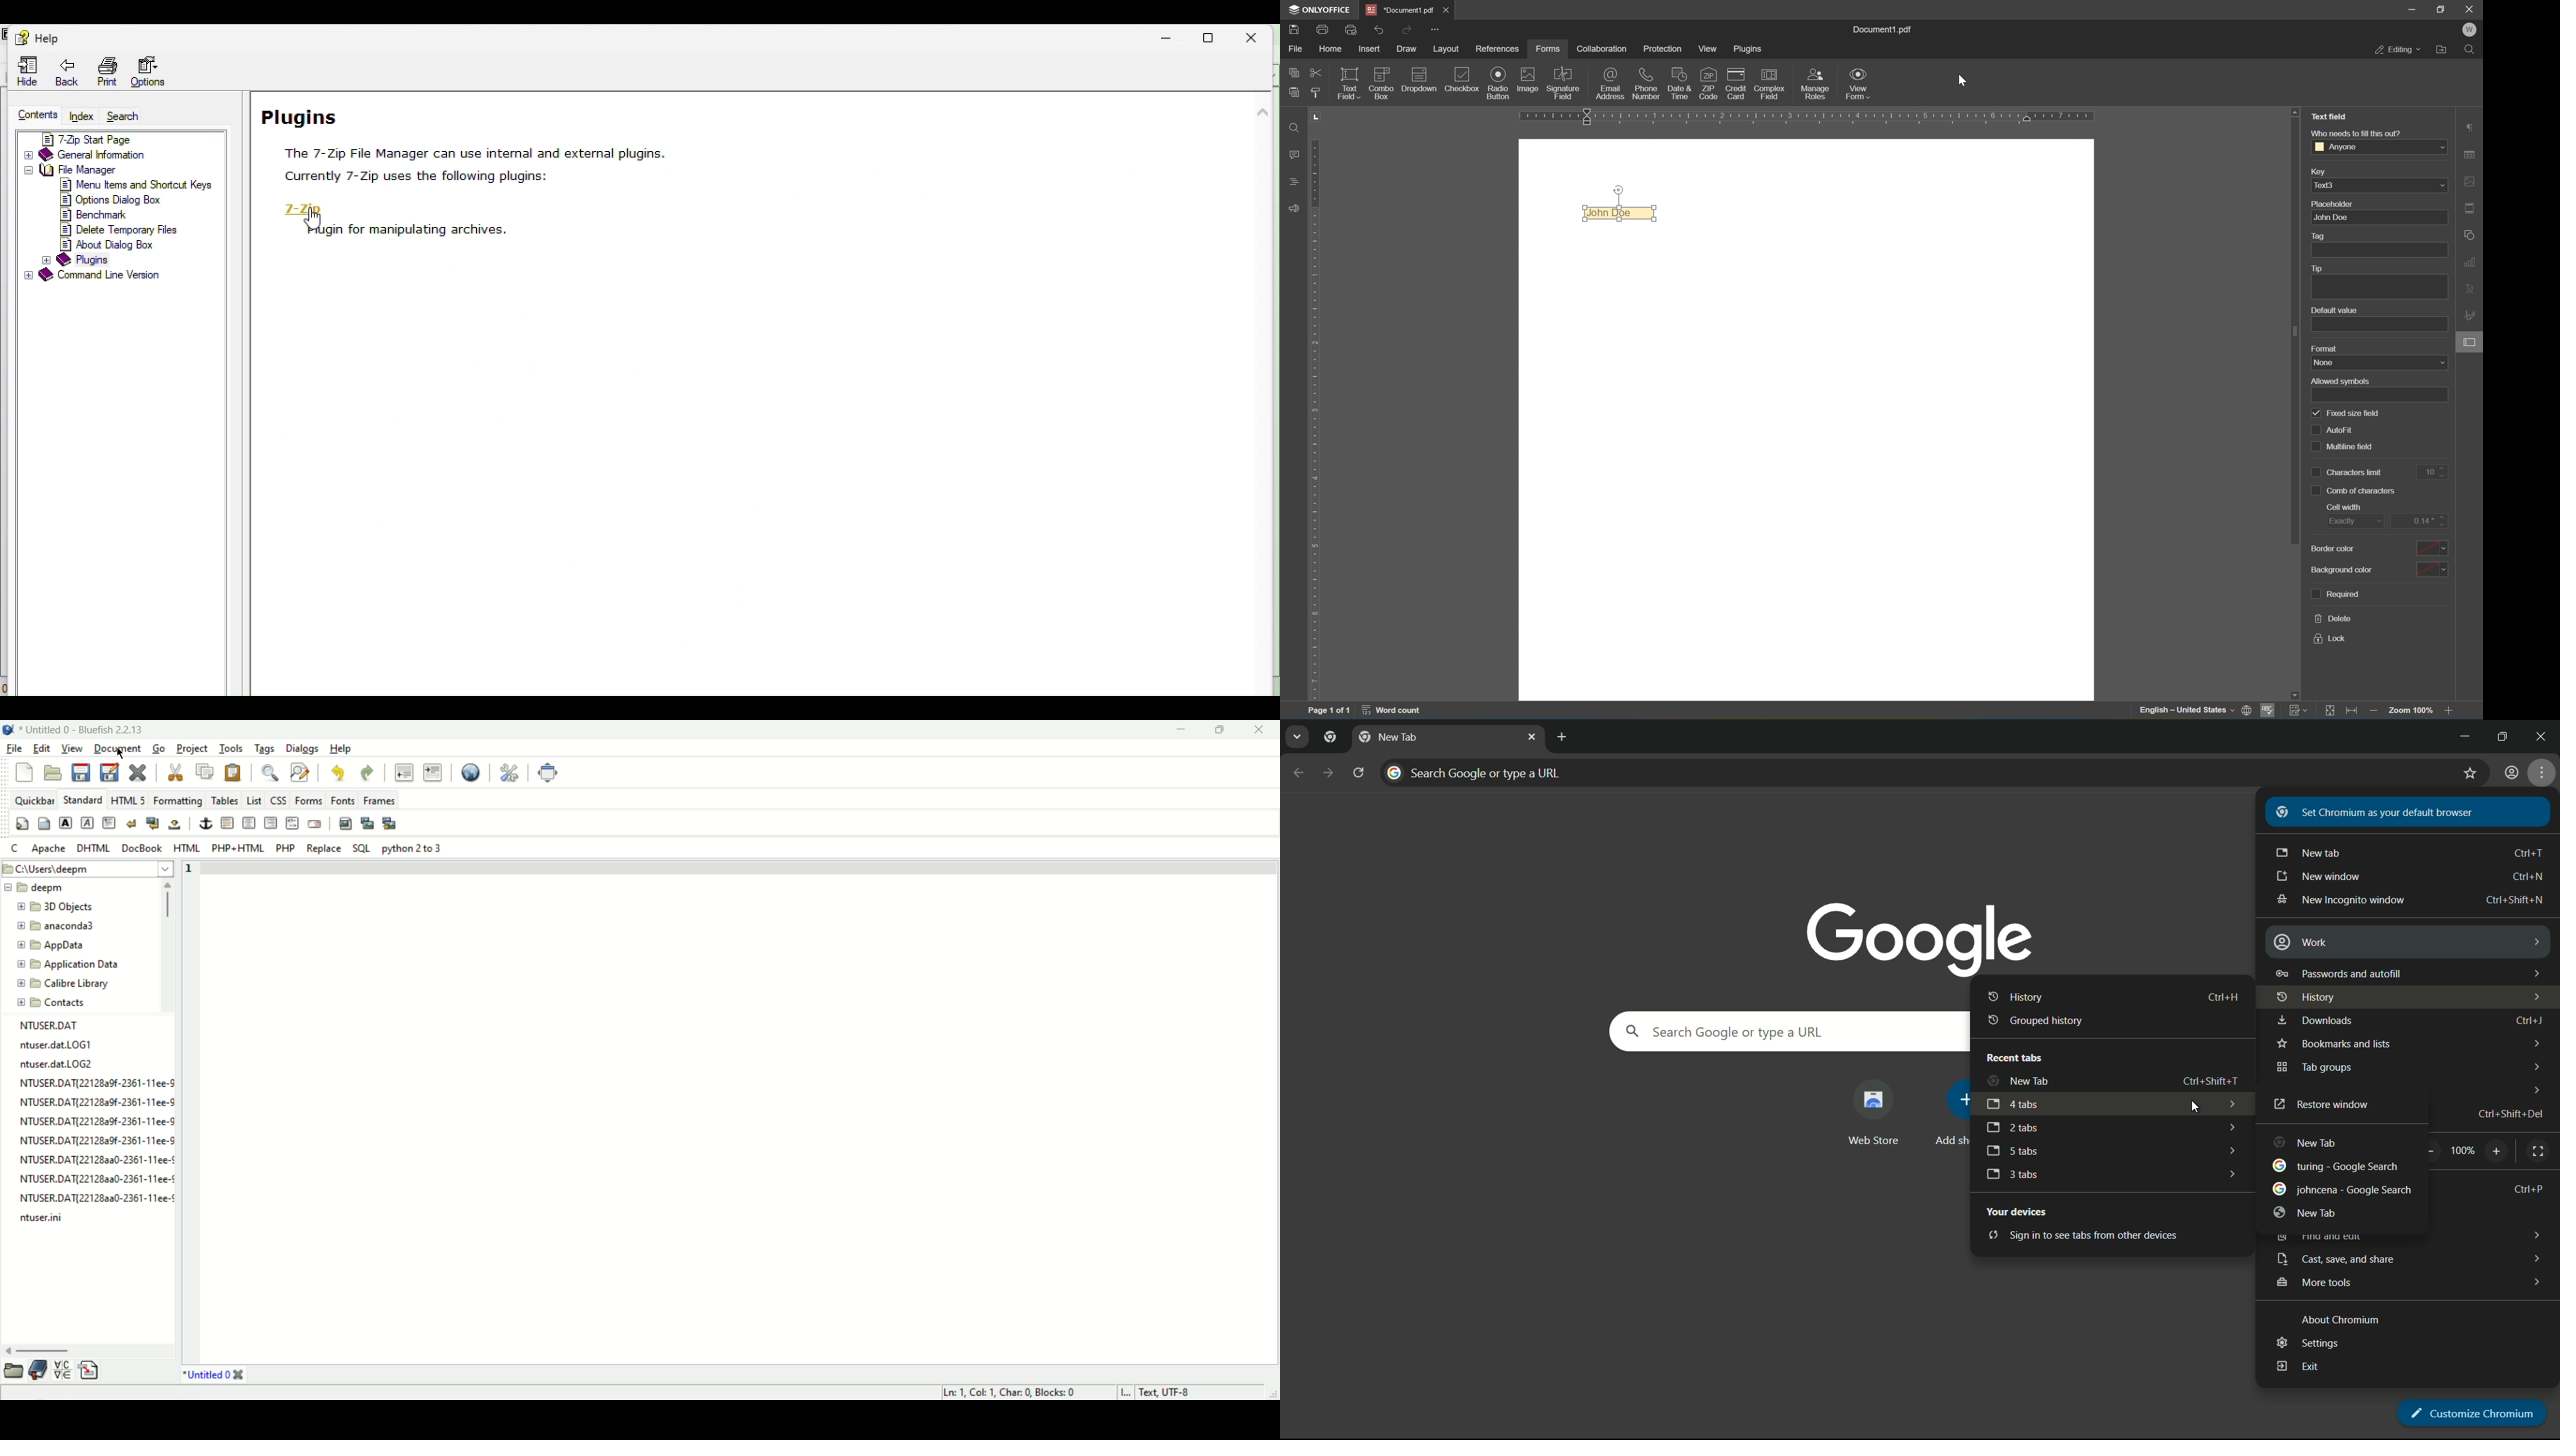 This screenshot has width=2576, height=1456. Describe the element at coordinates (2330, 118) in the screenshot. I see `Text field` at that location.